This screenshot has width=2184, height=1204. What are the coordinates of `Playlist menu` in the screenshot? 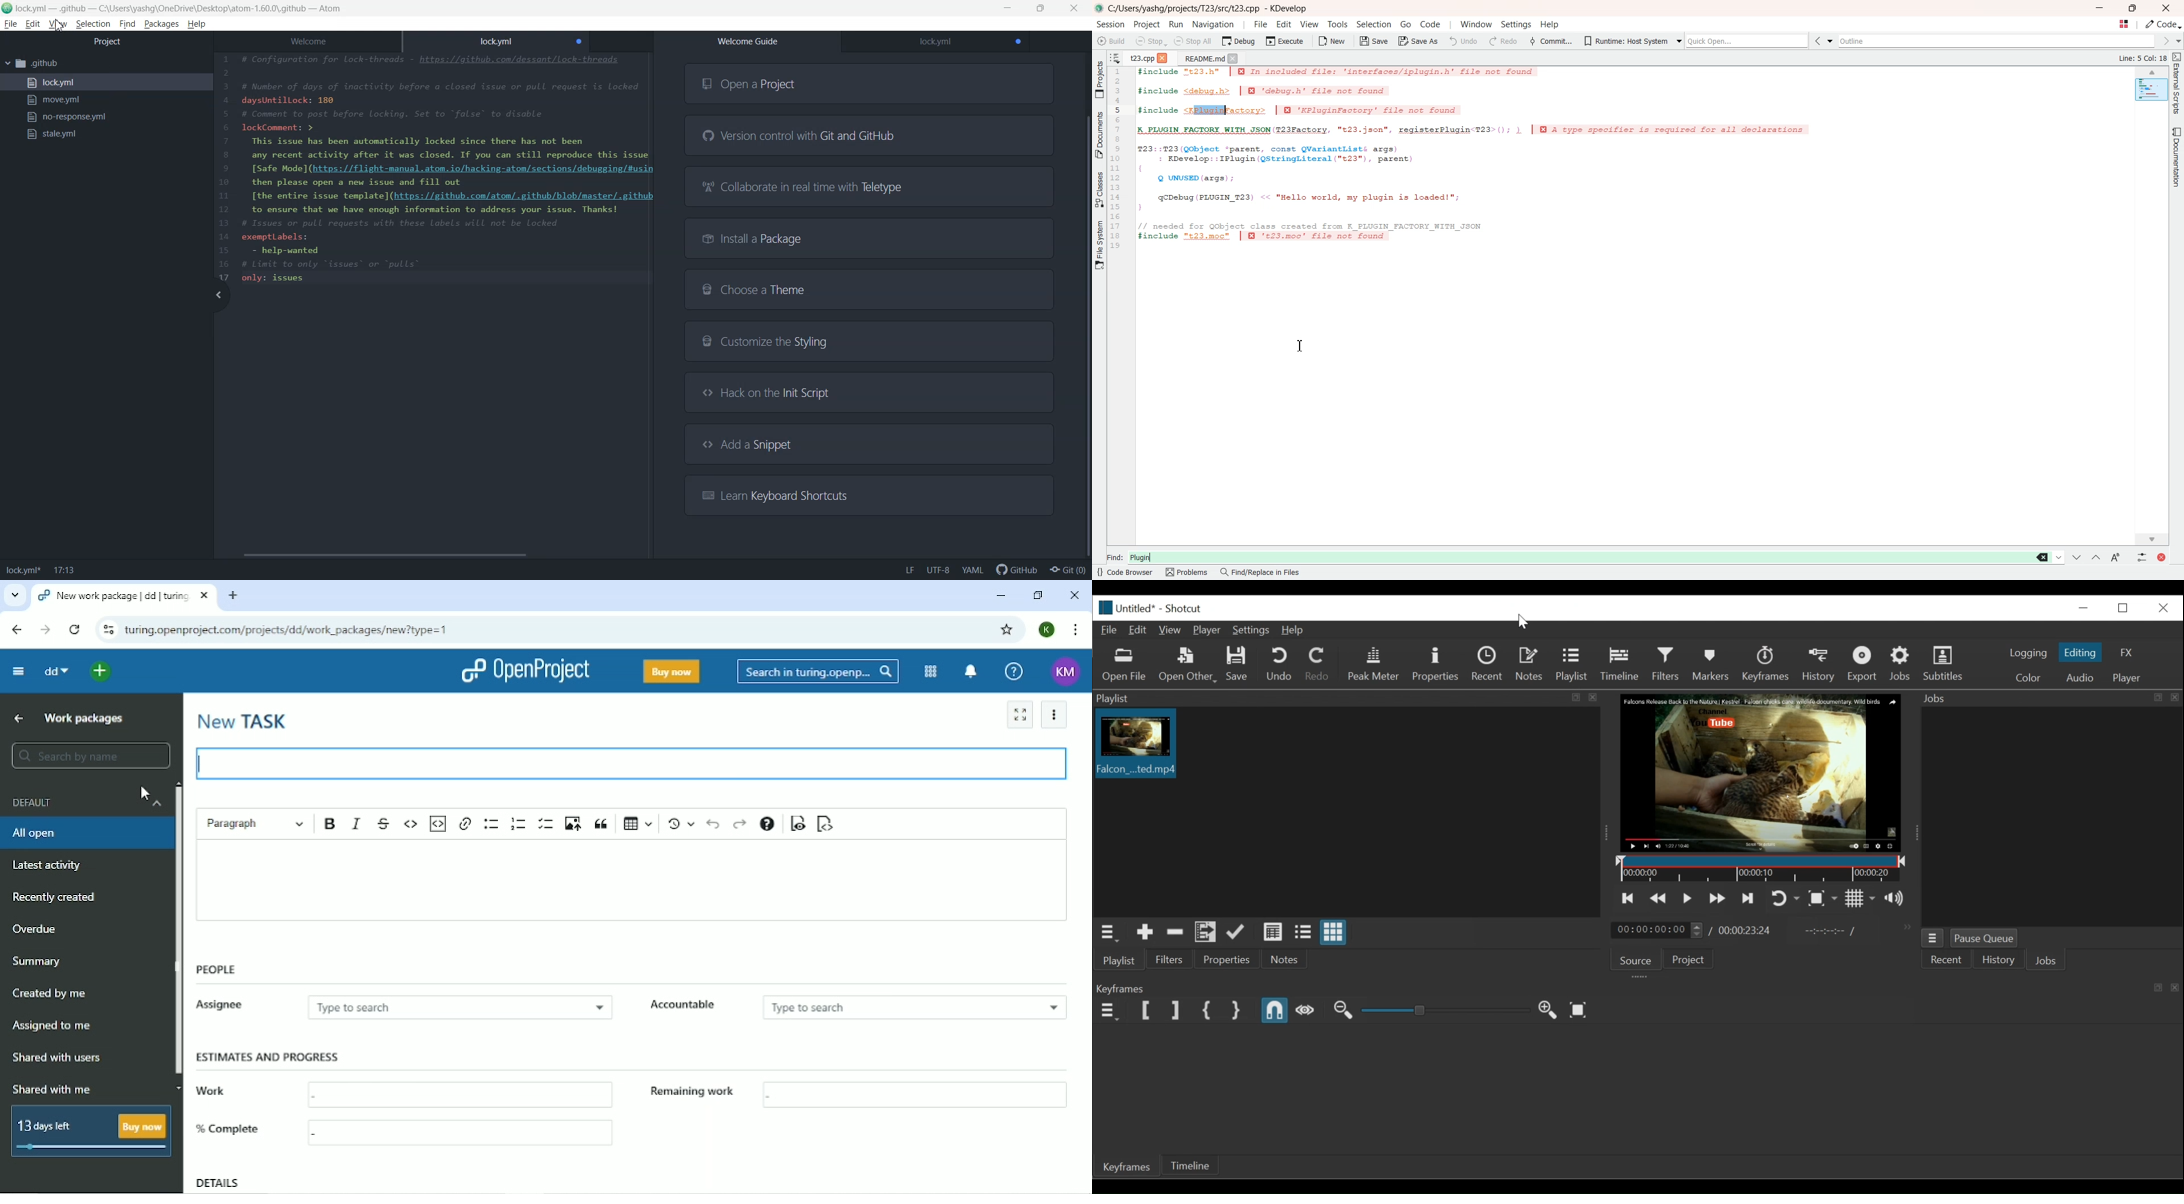 It's located at (1343, 699).